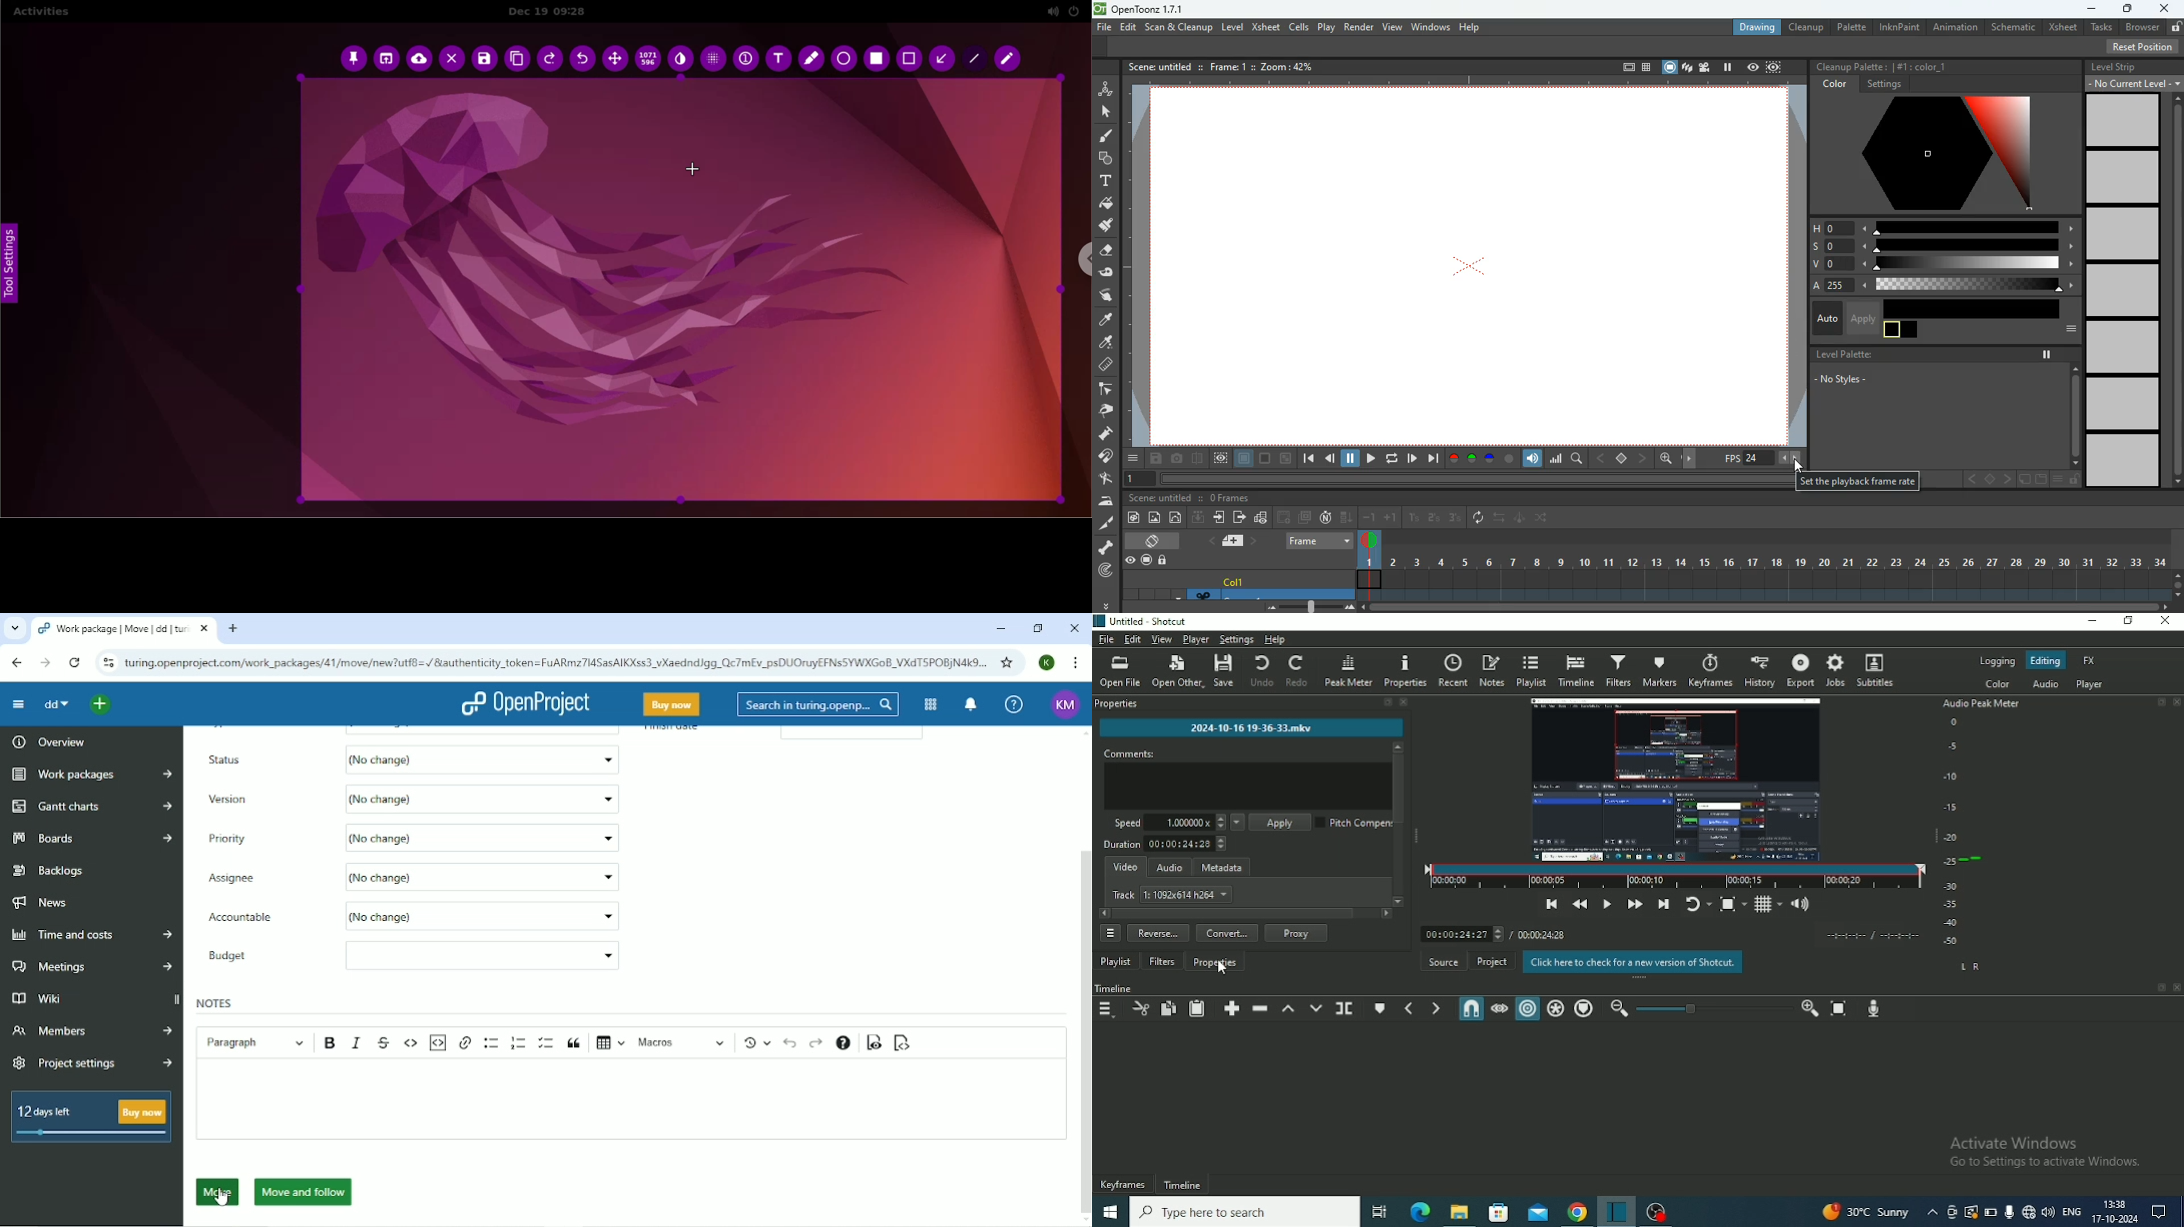  Describe the element at coordinates (1958, 27) in the screenshot. I see `animation` at that location.